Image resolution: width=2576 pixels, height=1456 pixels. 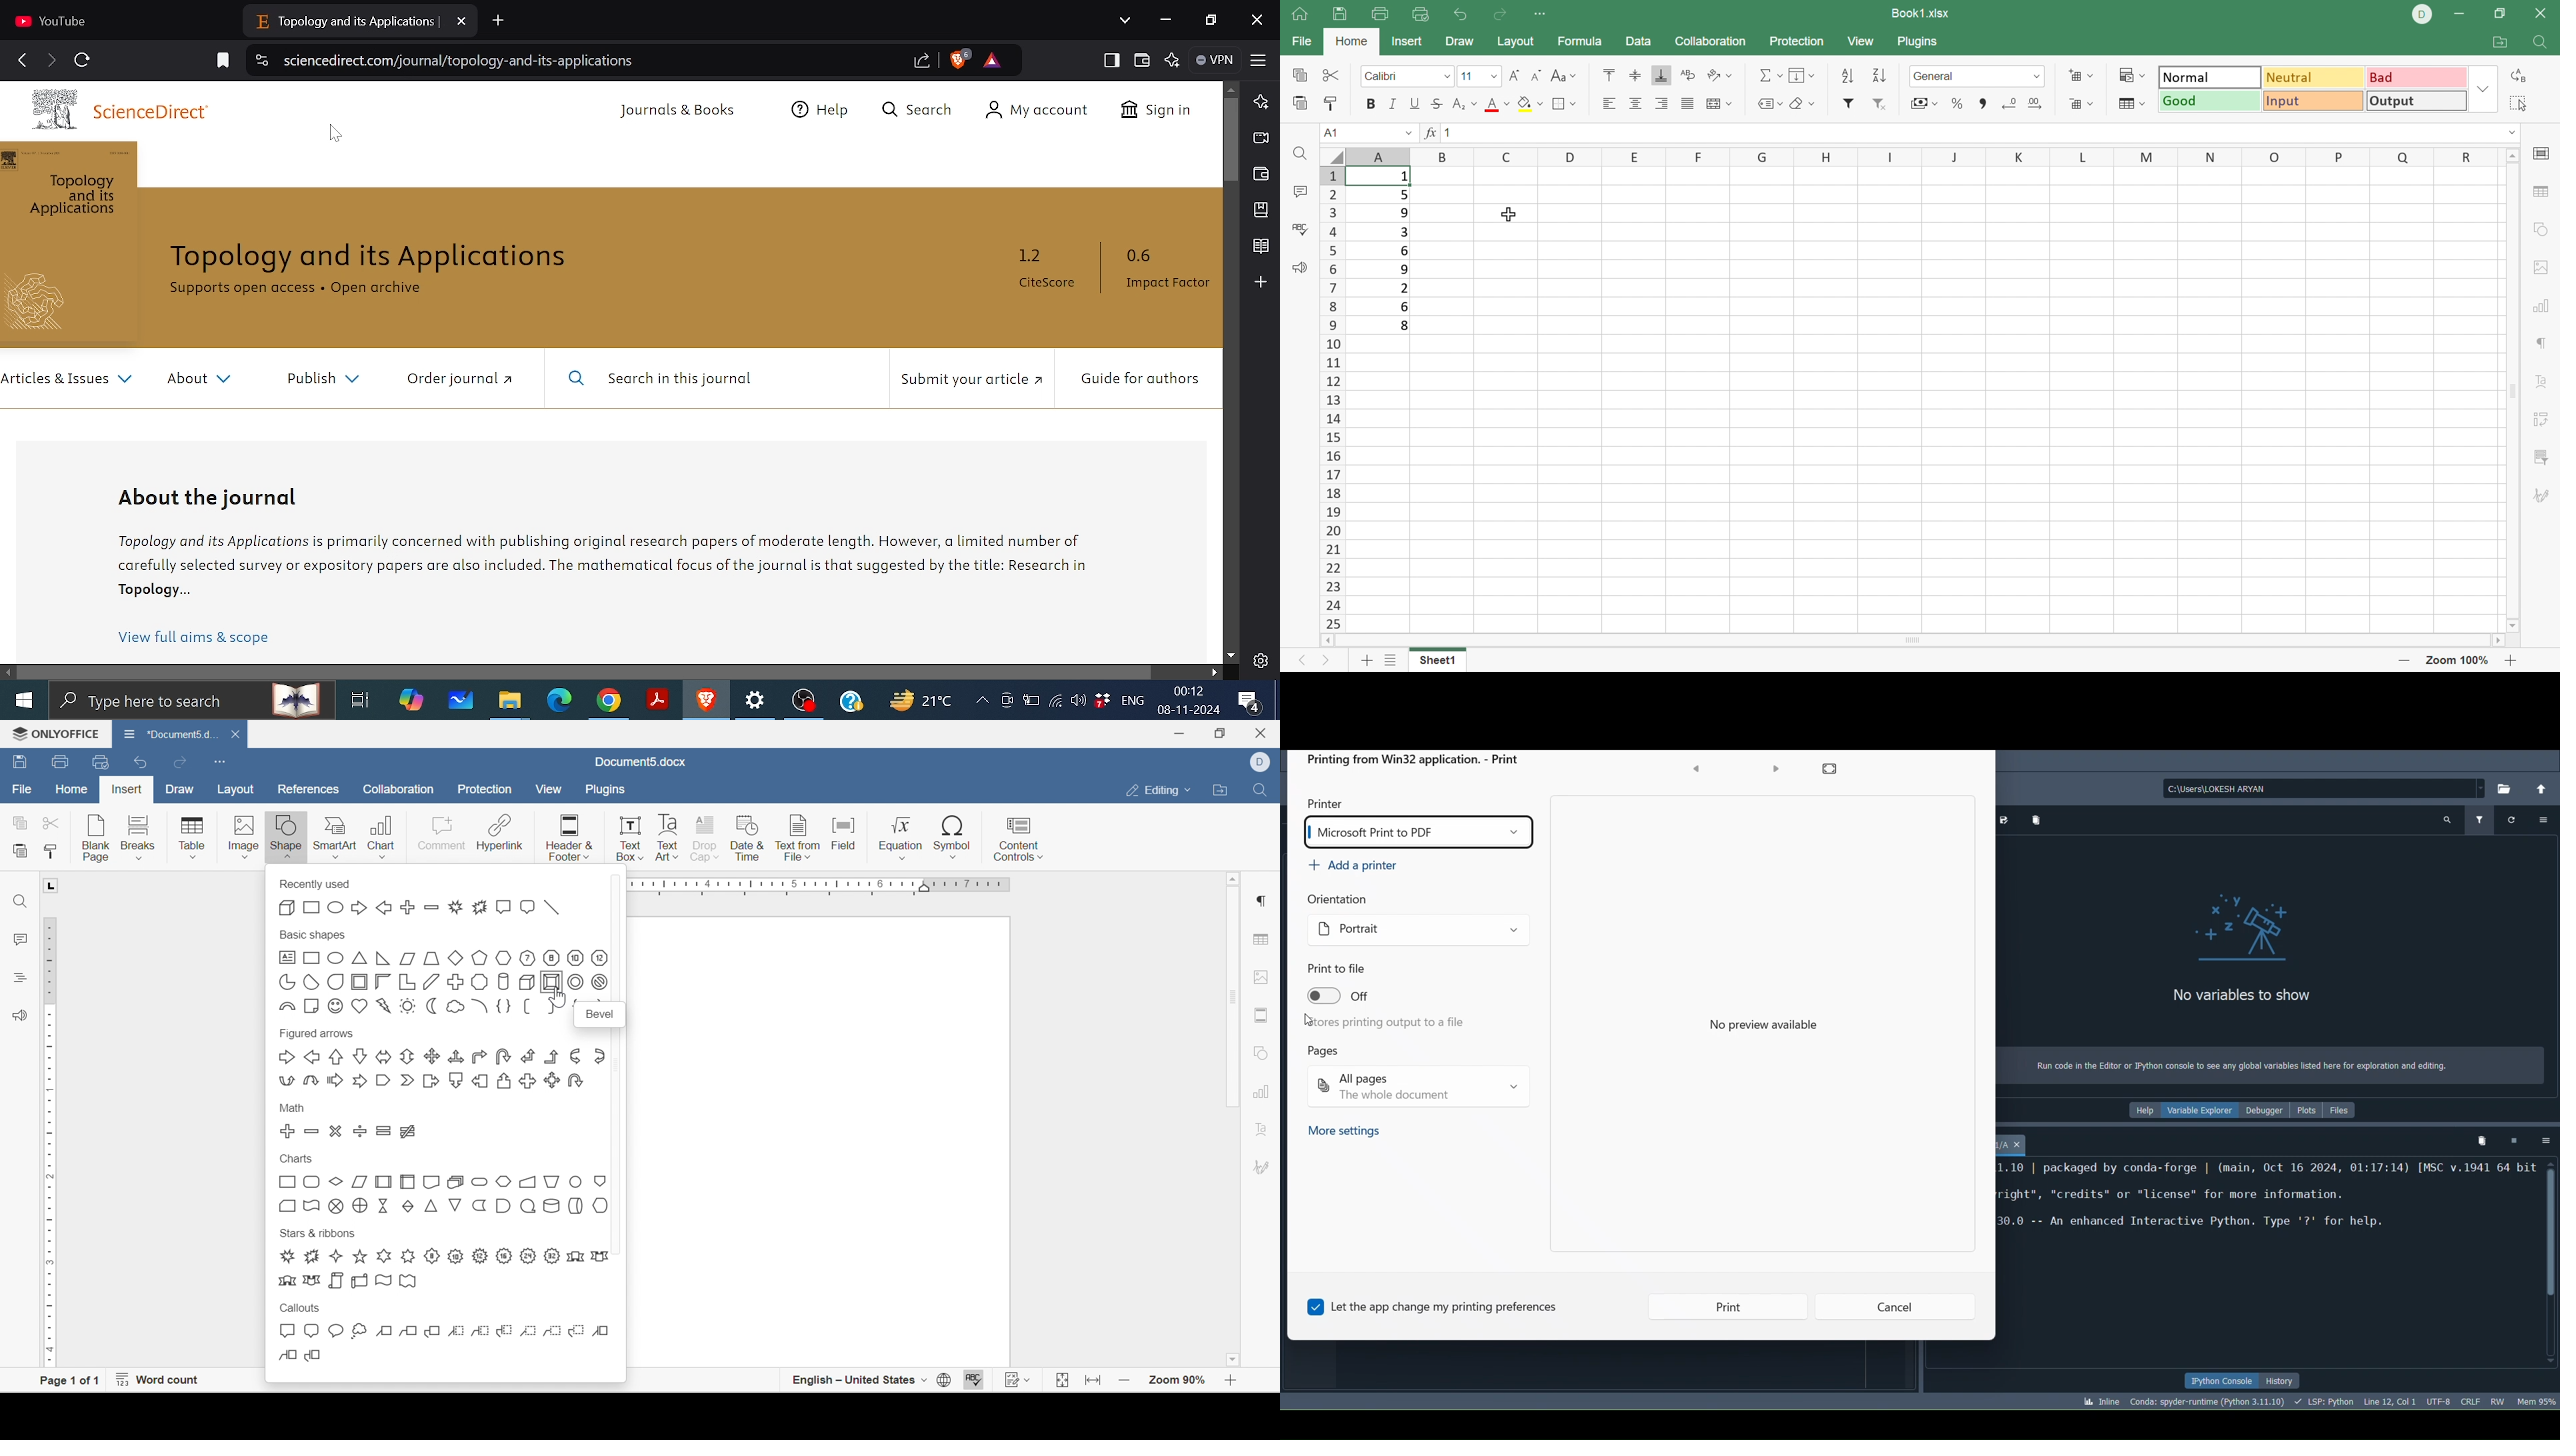 I want to click on symbol, so click(x=951, y=839).